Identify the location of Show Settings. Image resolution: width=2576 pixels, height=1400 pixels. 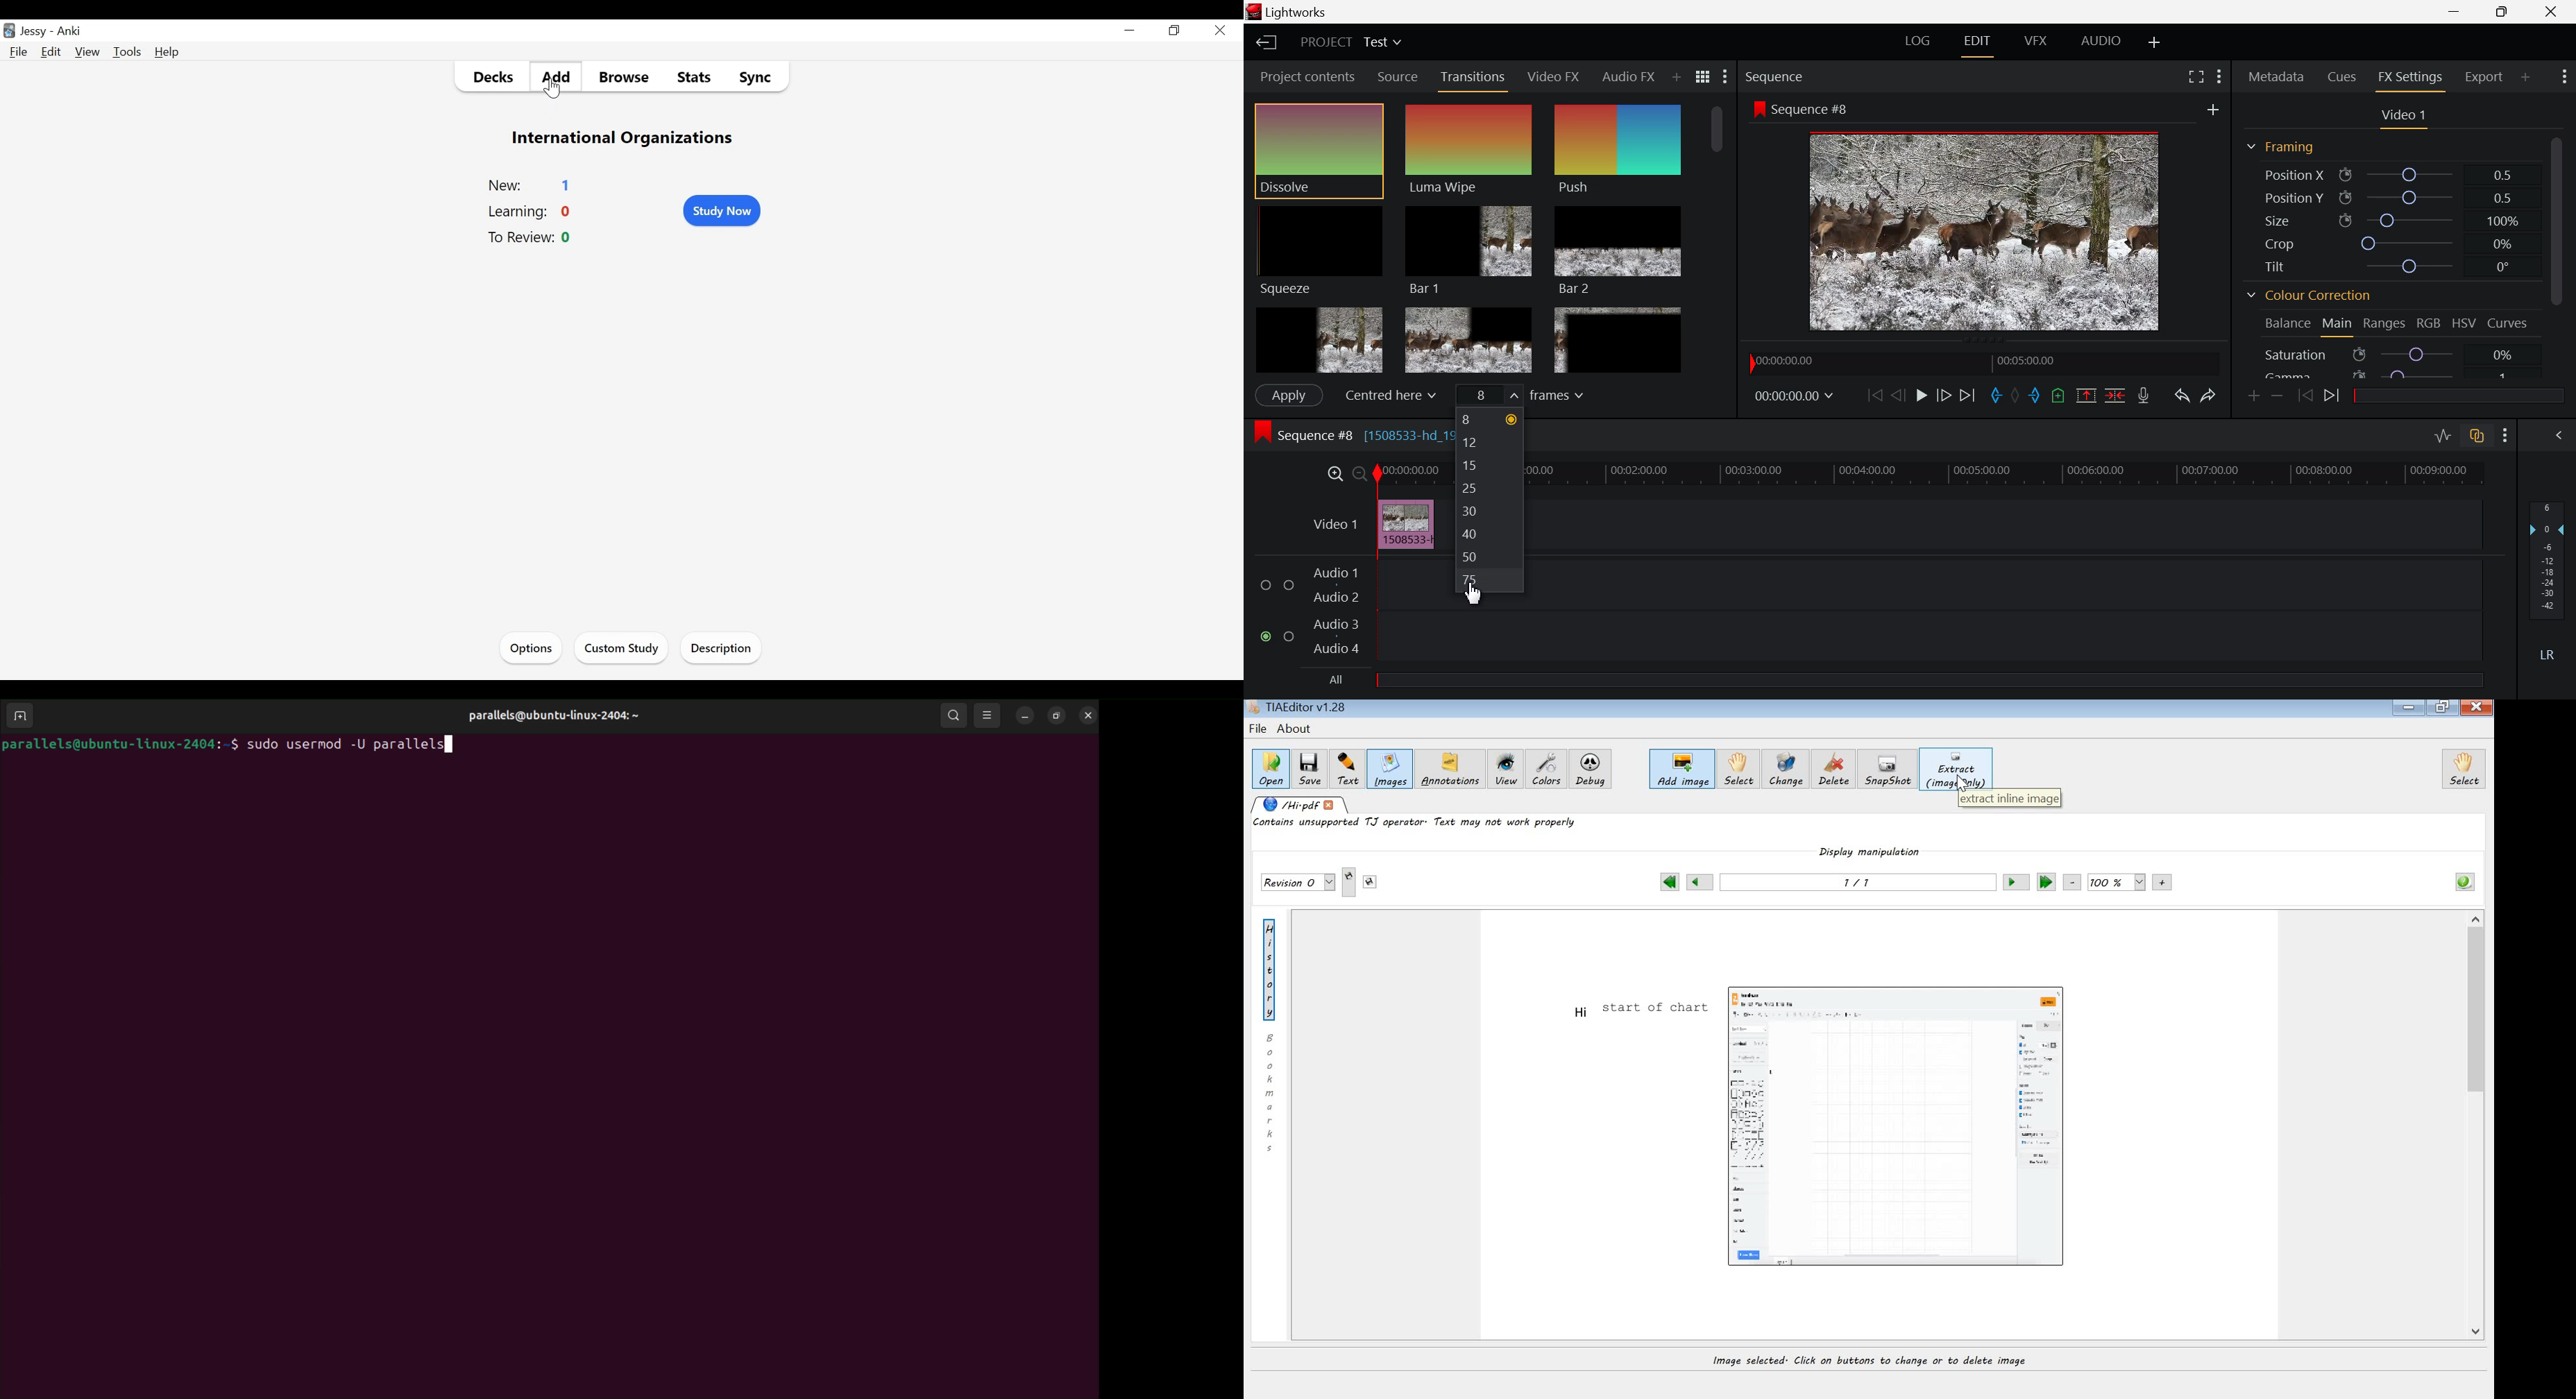
(2506, 438).